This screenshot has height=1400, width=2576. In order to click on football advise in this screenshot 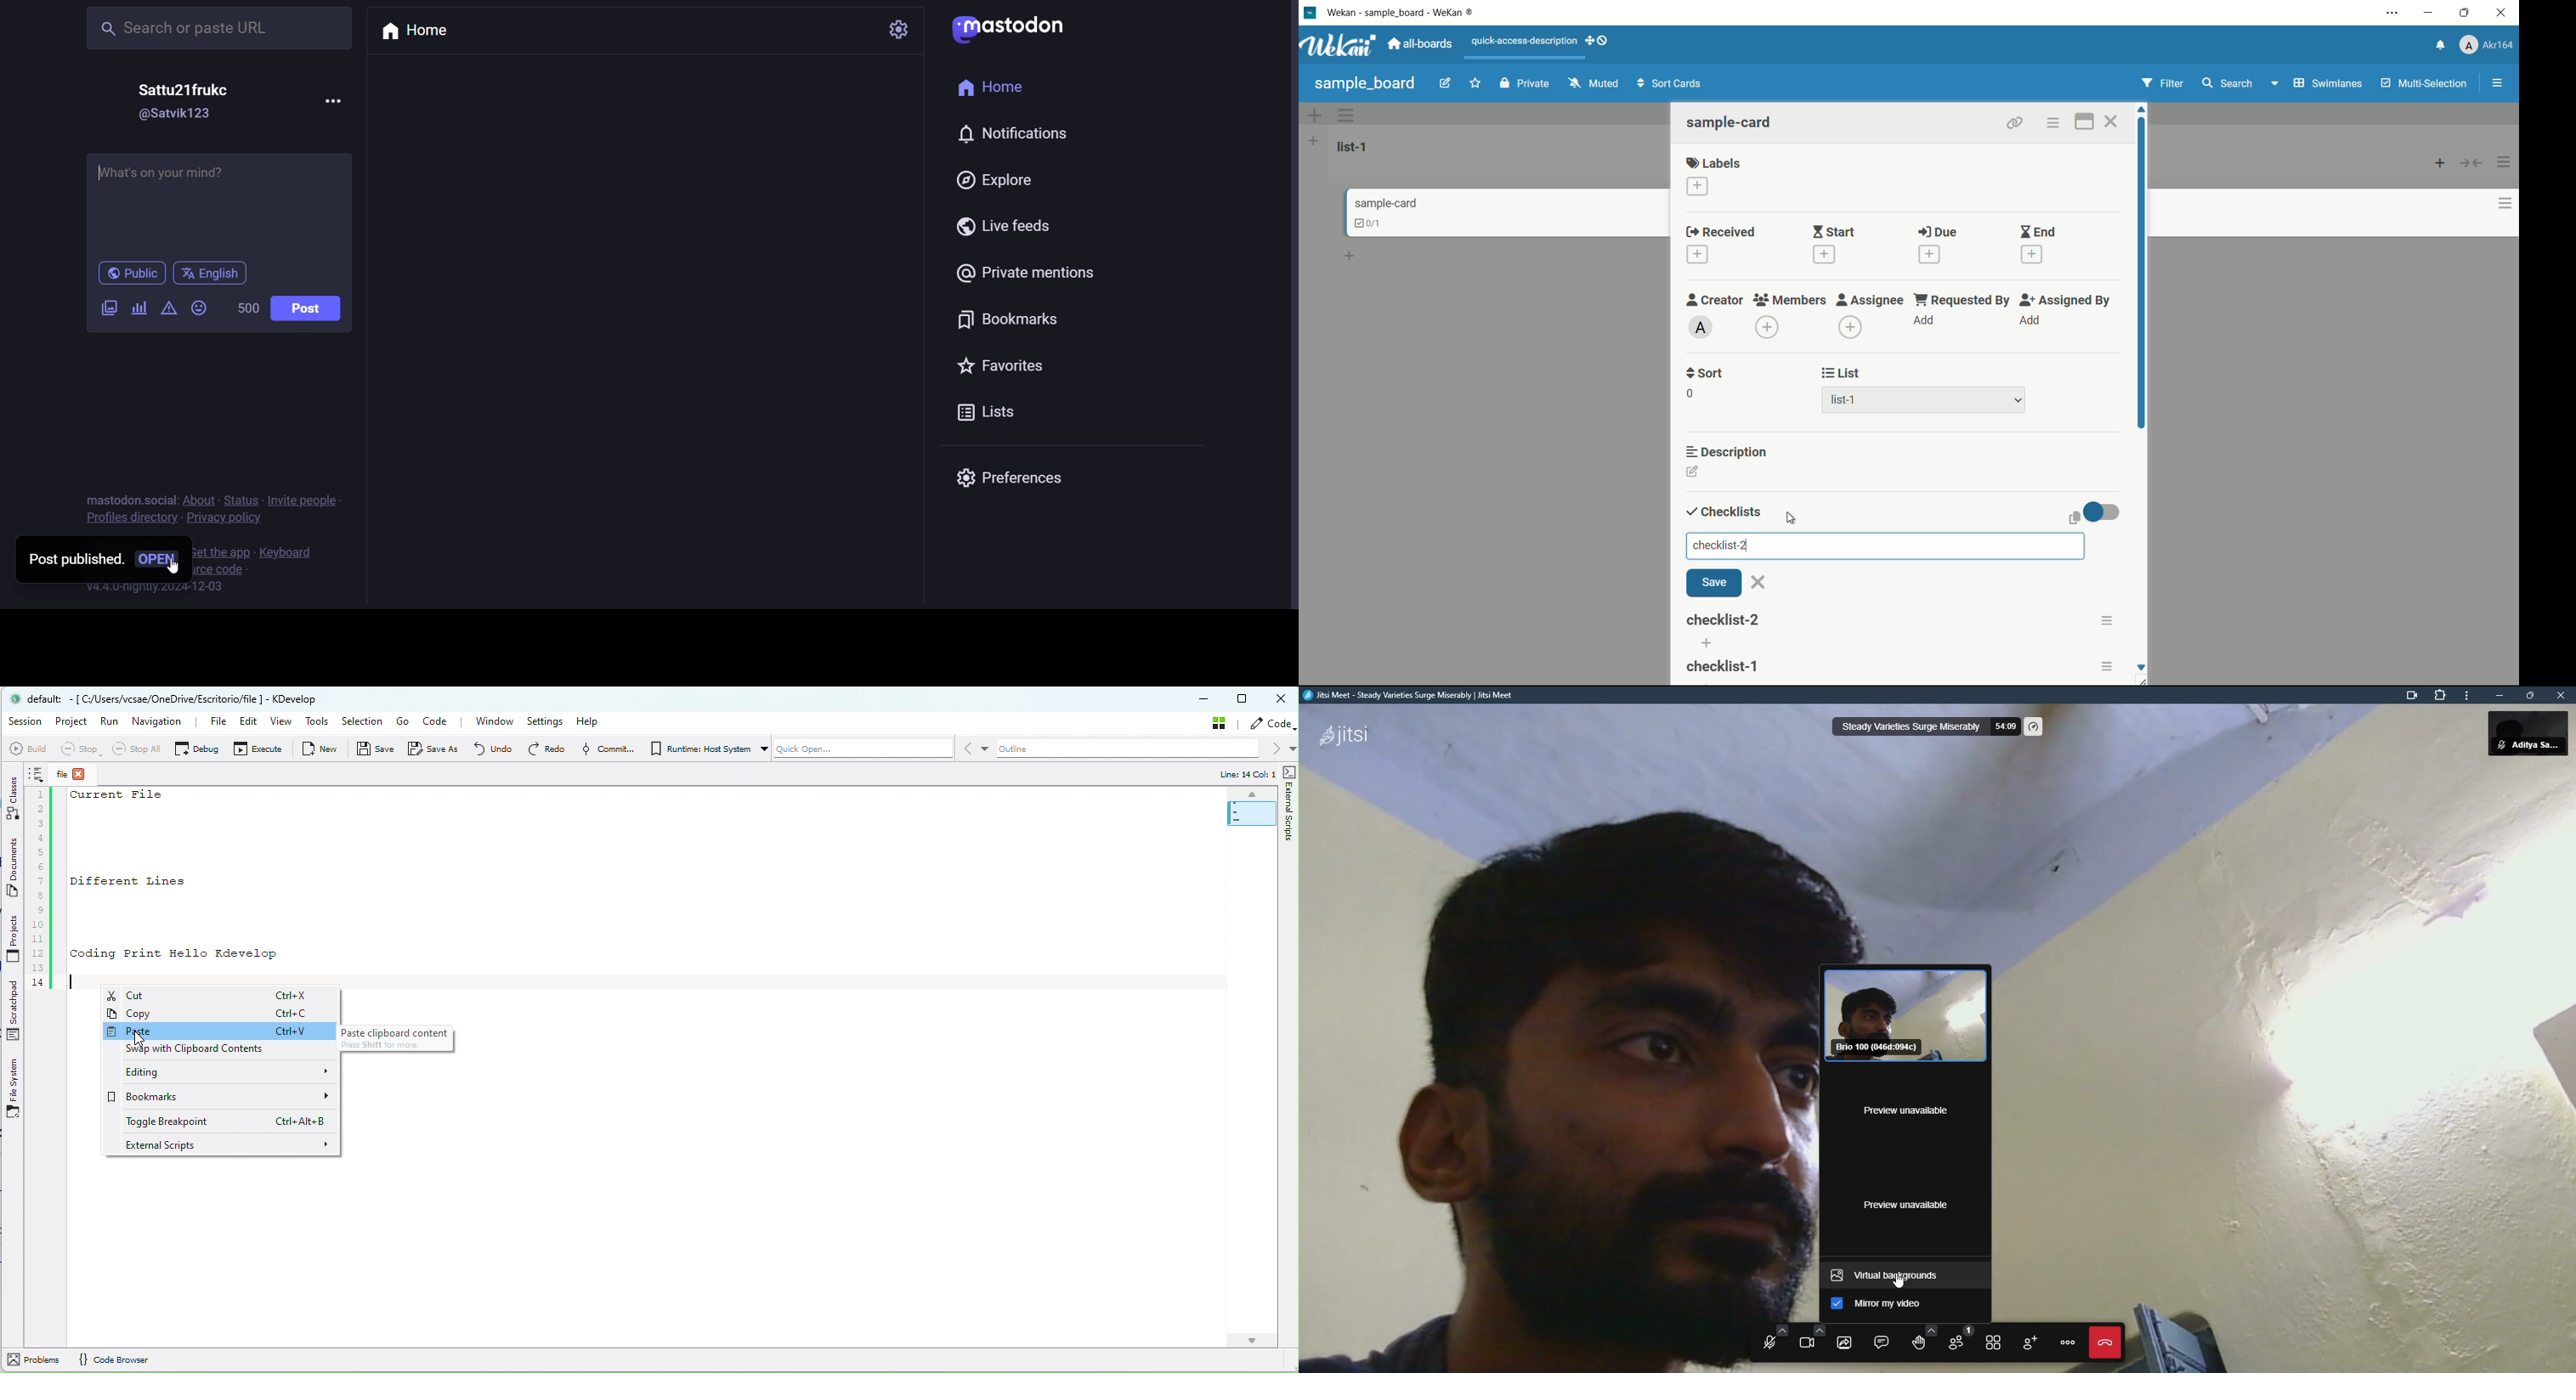, I will do `click(225, 203)`.